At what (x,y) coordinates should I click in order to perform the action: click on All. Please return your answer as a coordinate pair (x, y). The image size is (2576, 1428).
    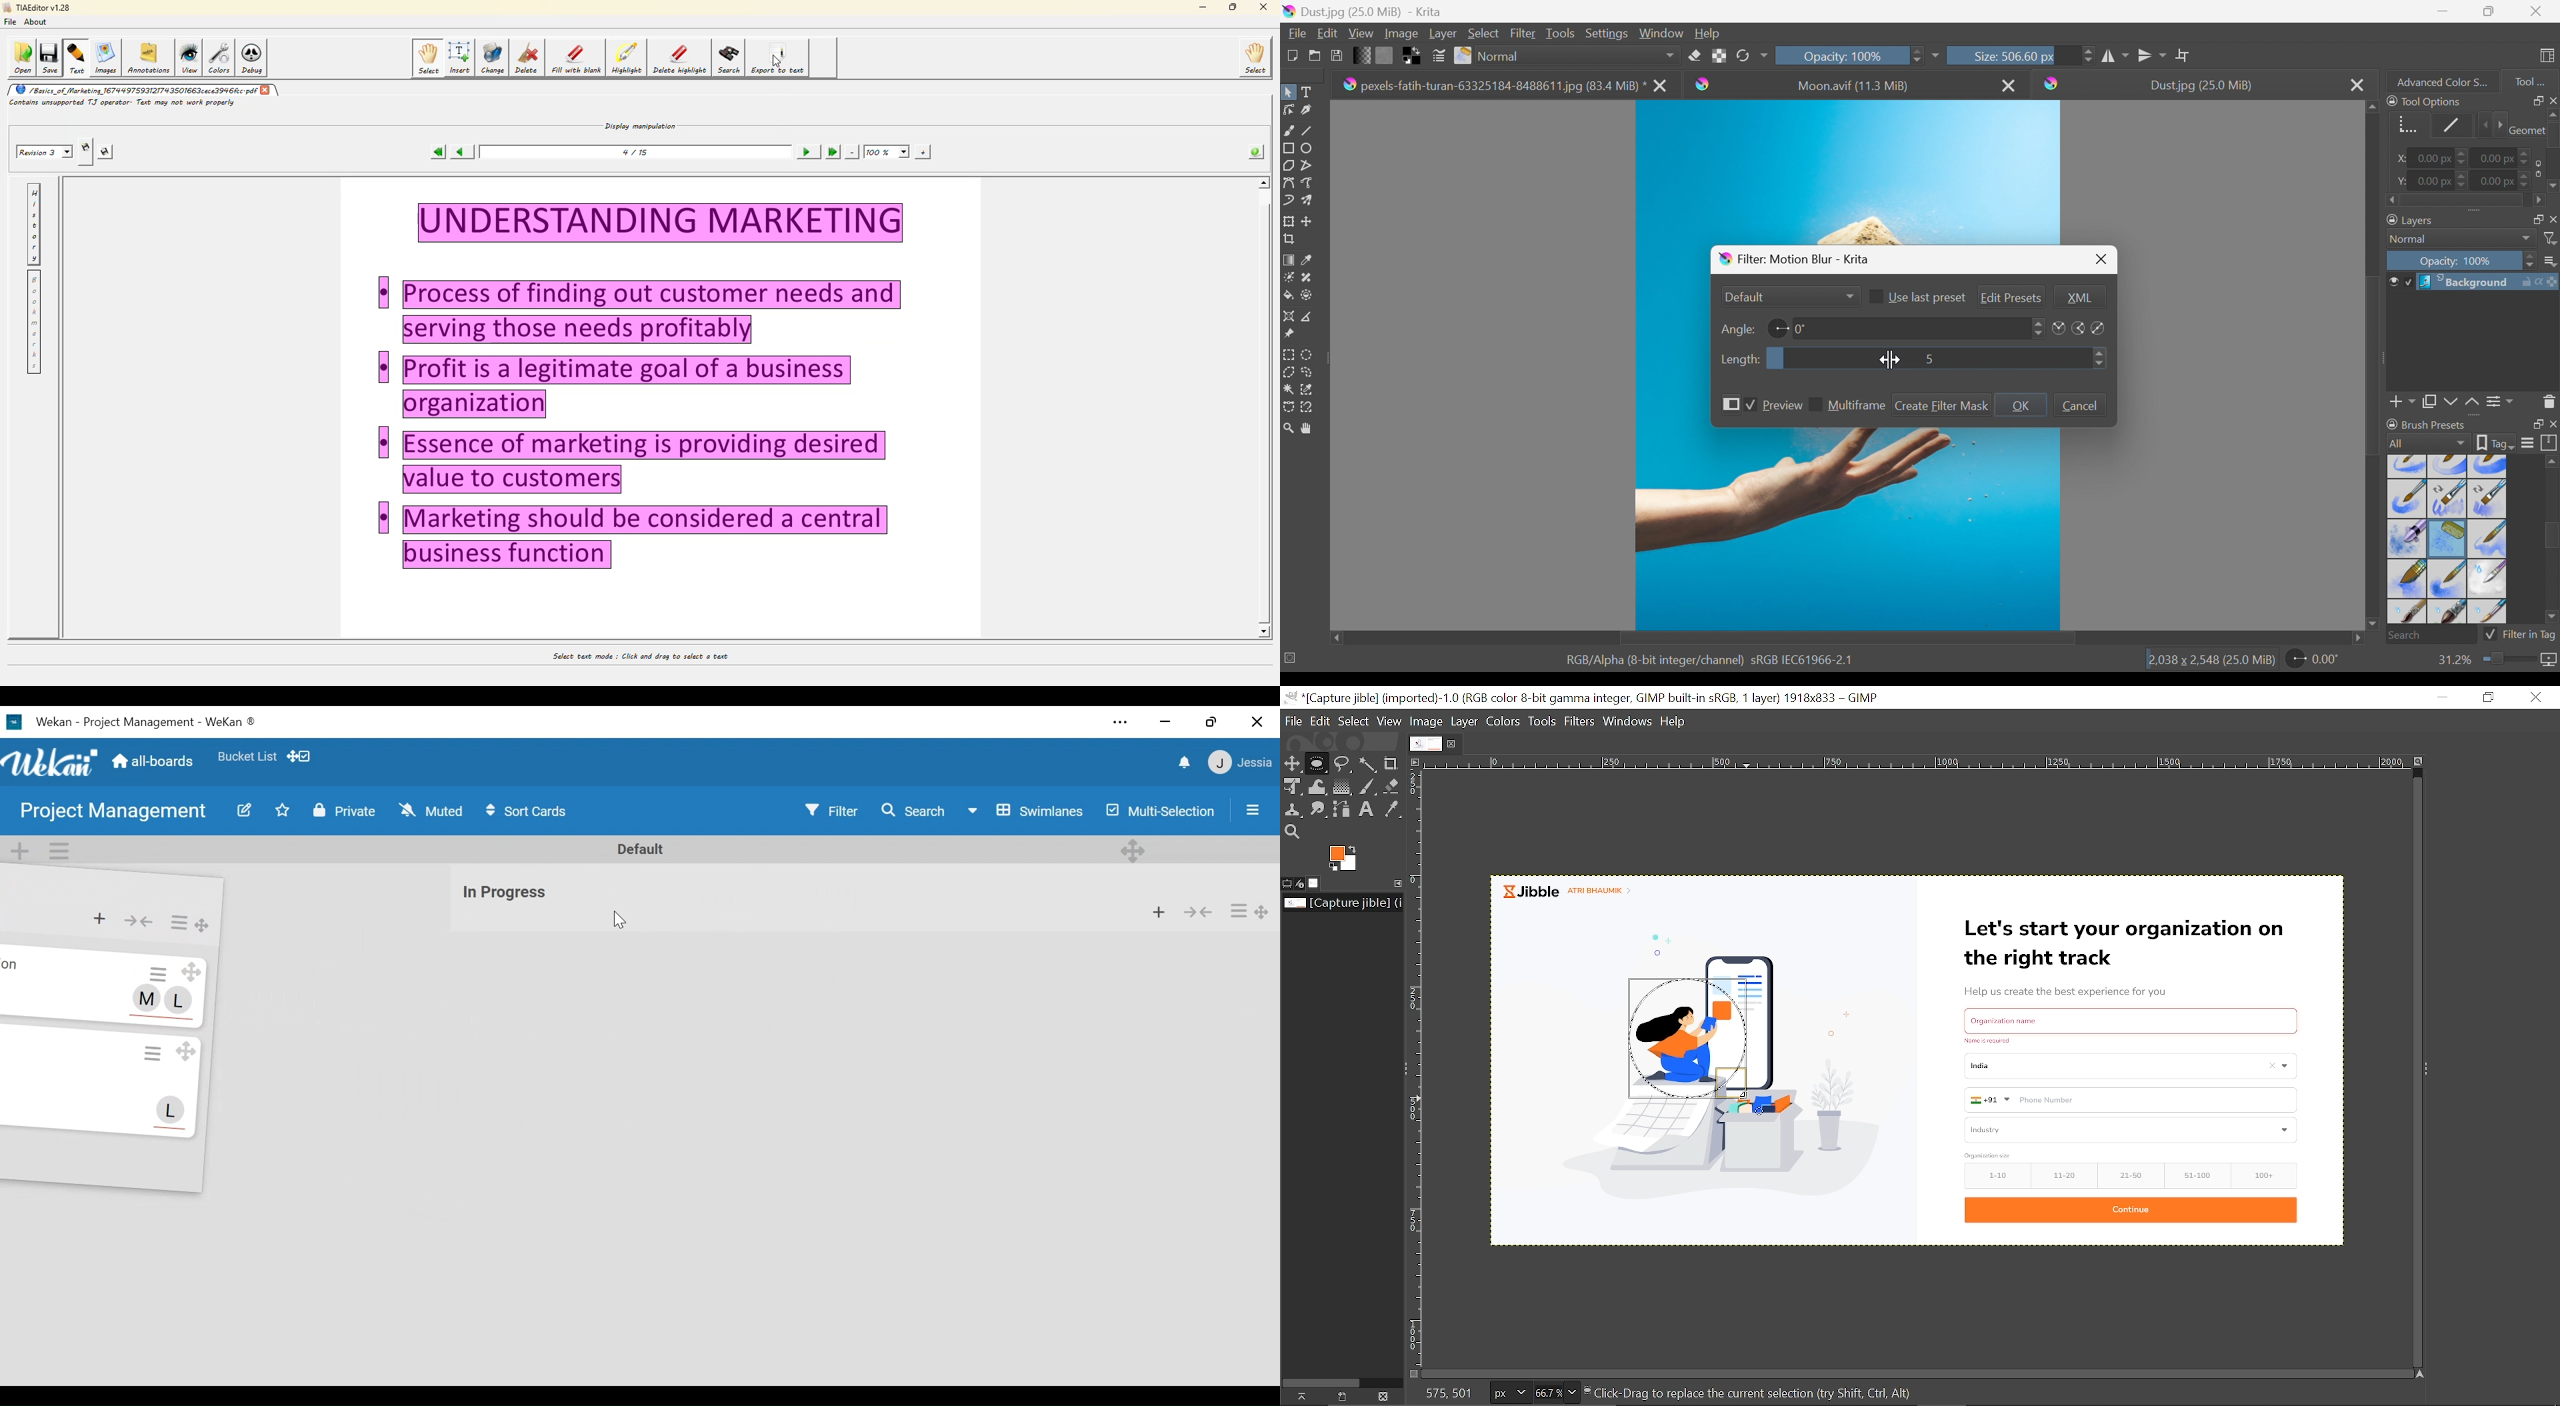
    Looking at the image, I should click on (2427, 443).